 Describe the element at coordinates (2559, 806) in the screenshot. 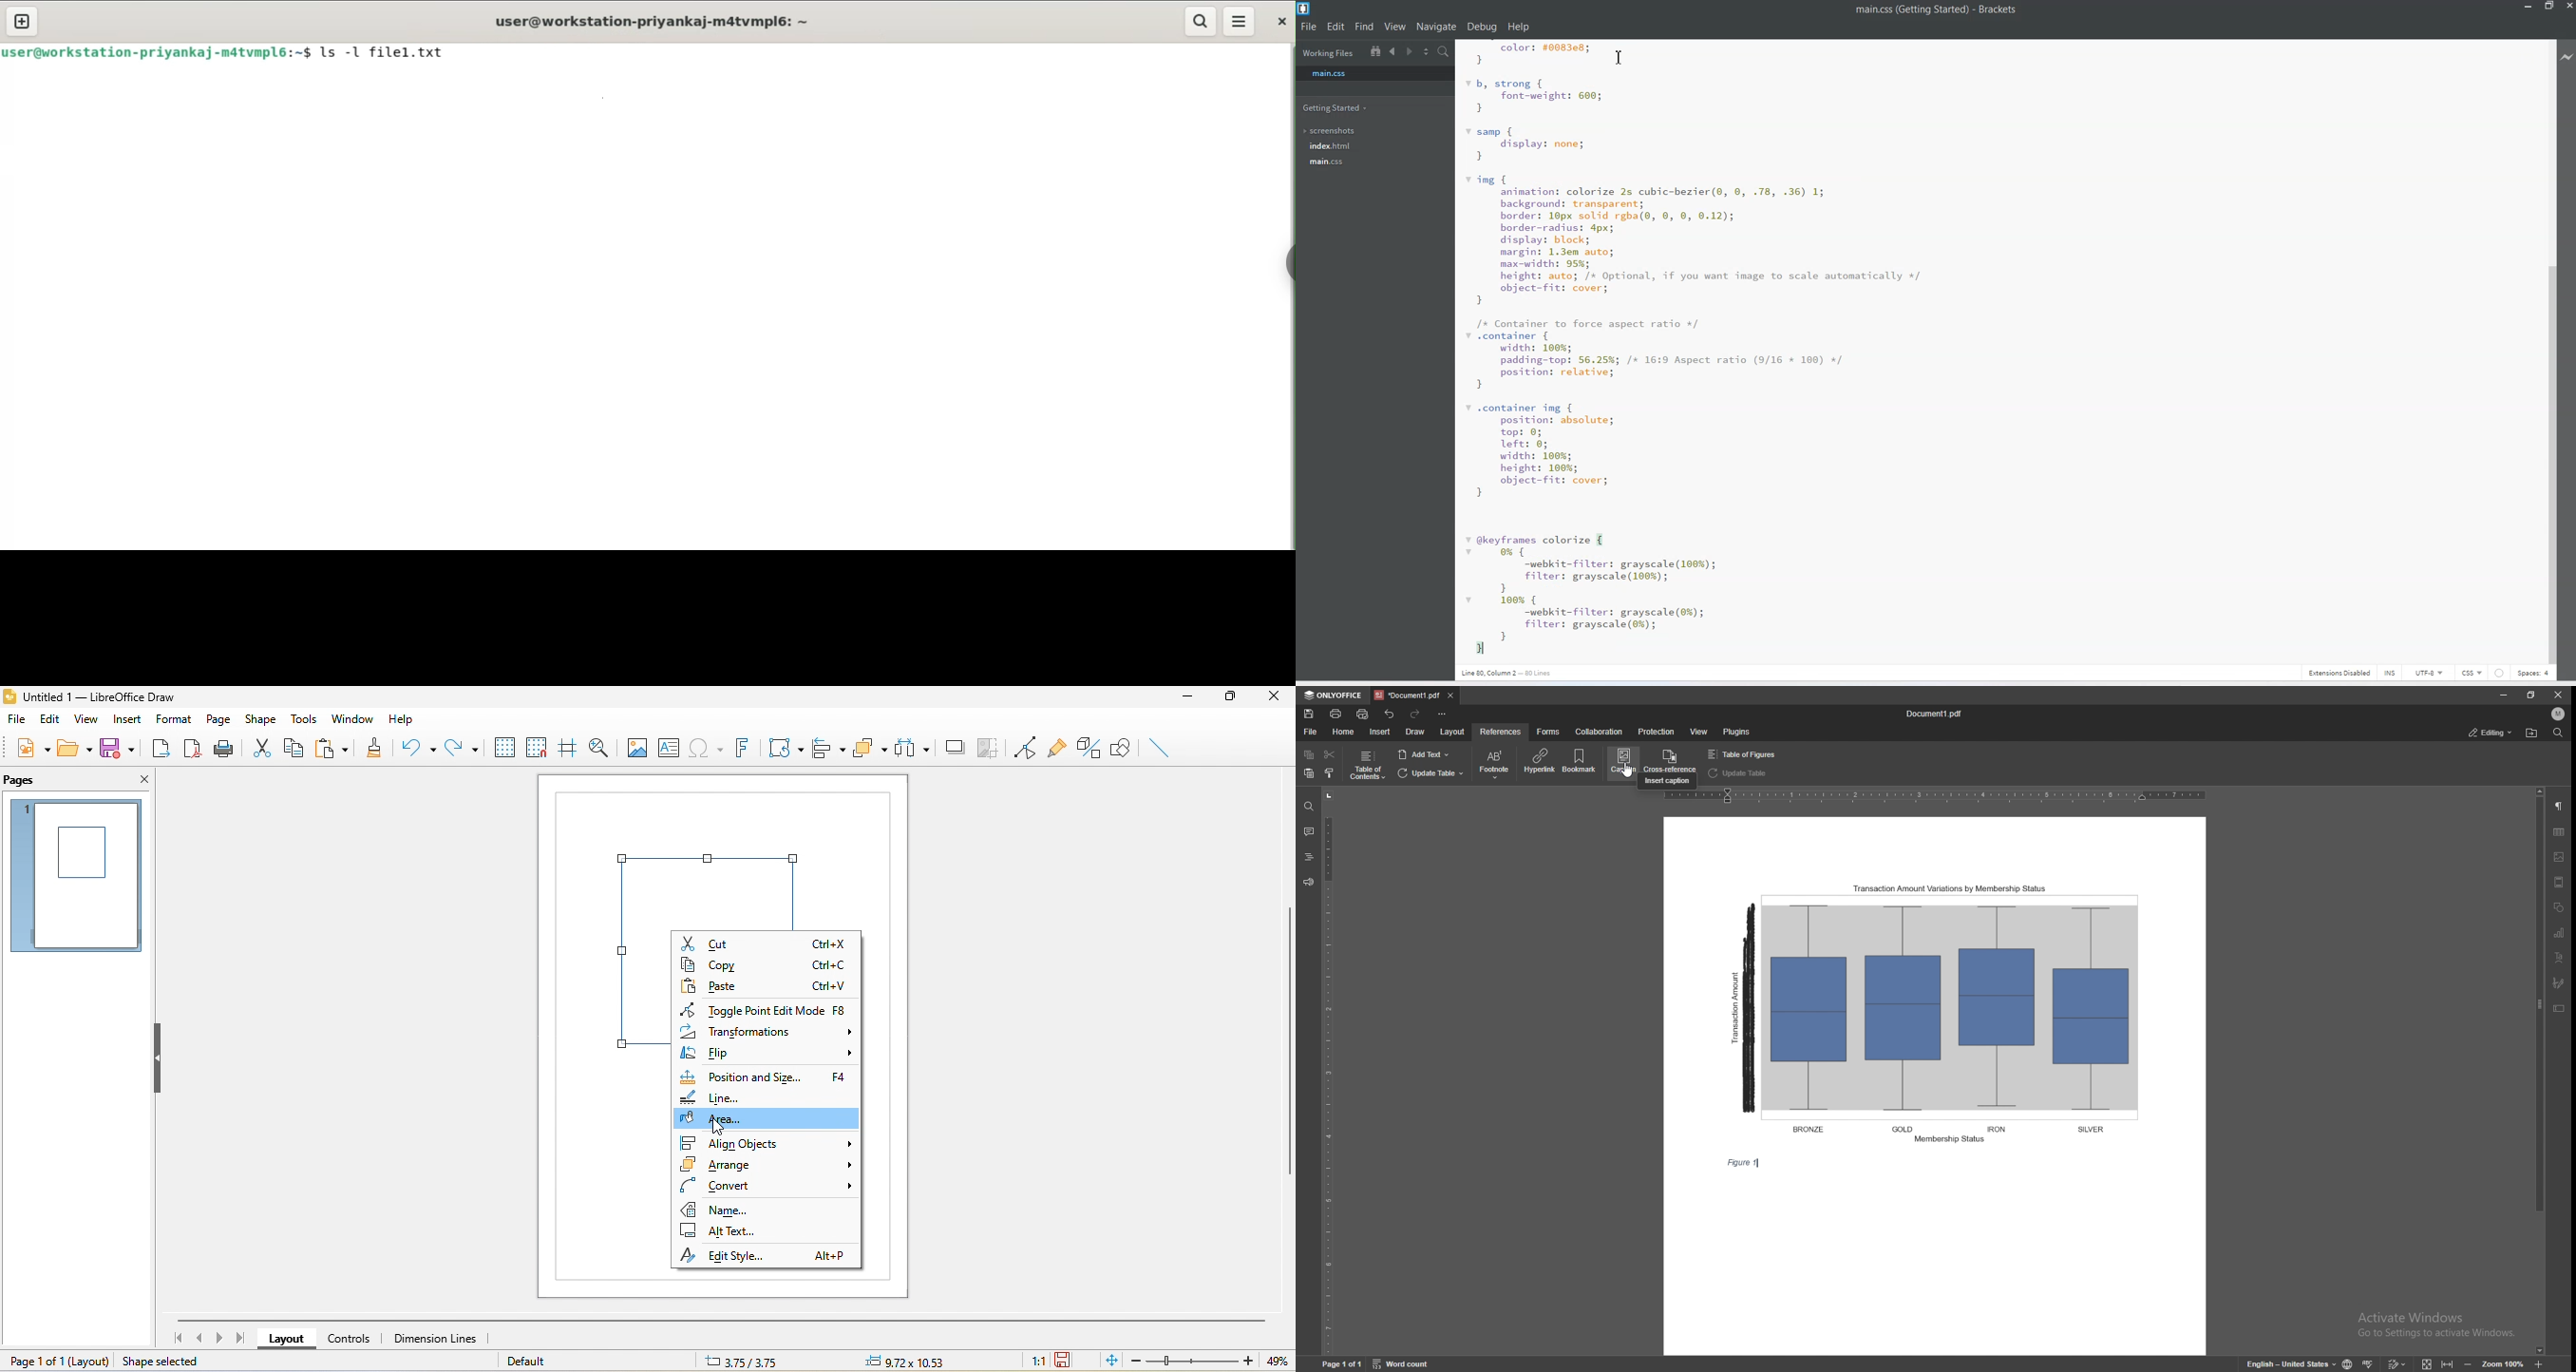

I see `paragraph` at that location.